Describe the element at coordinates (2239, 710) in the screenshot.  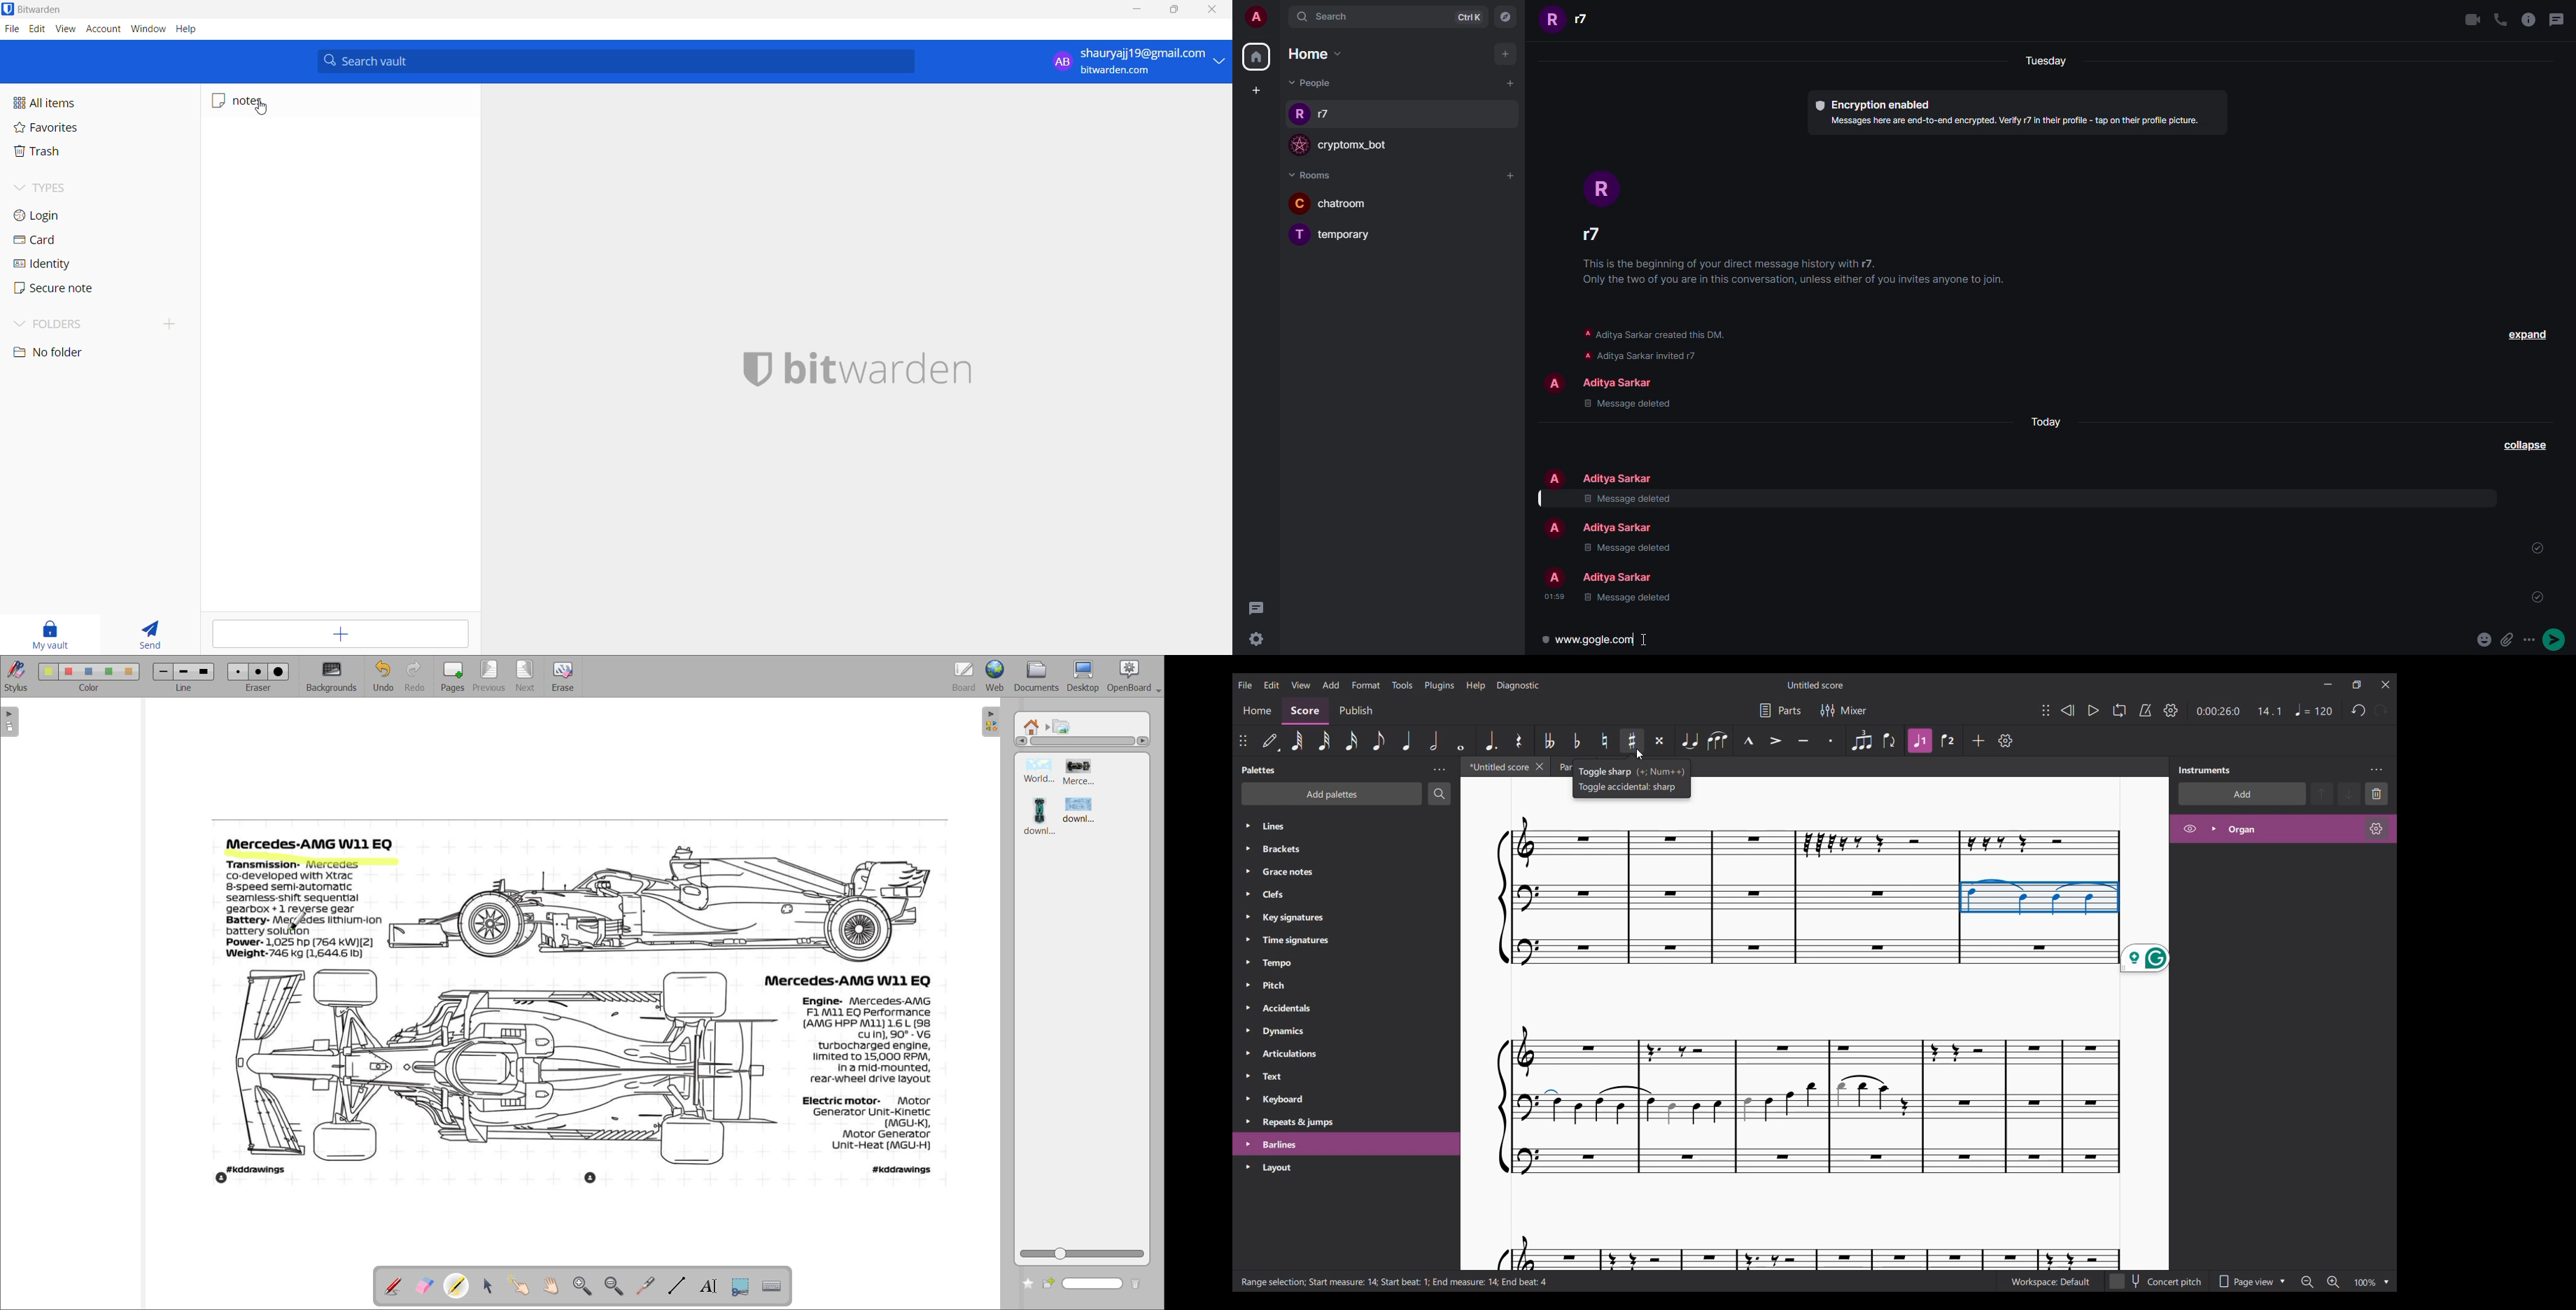
I see `Current ratio and duration` at that location.